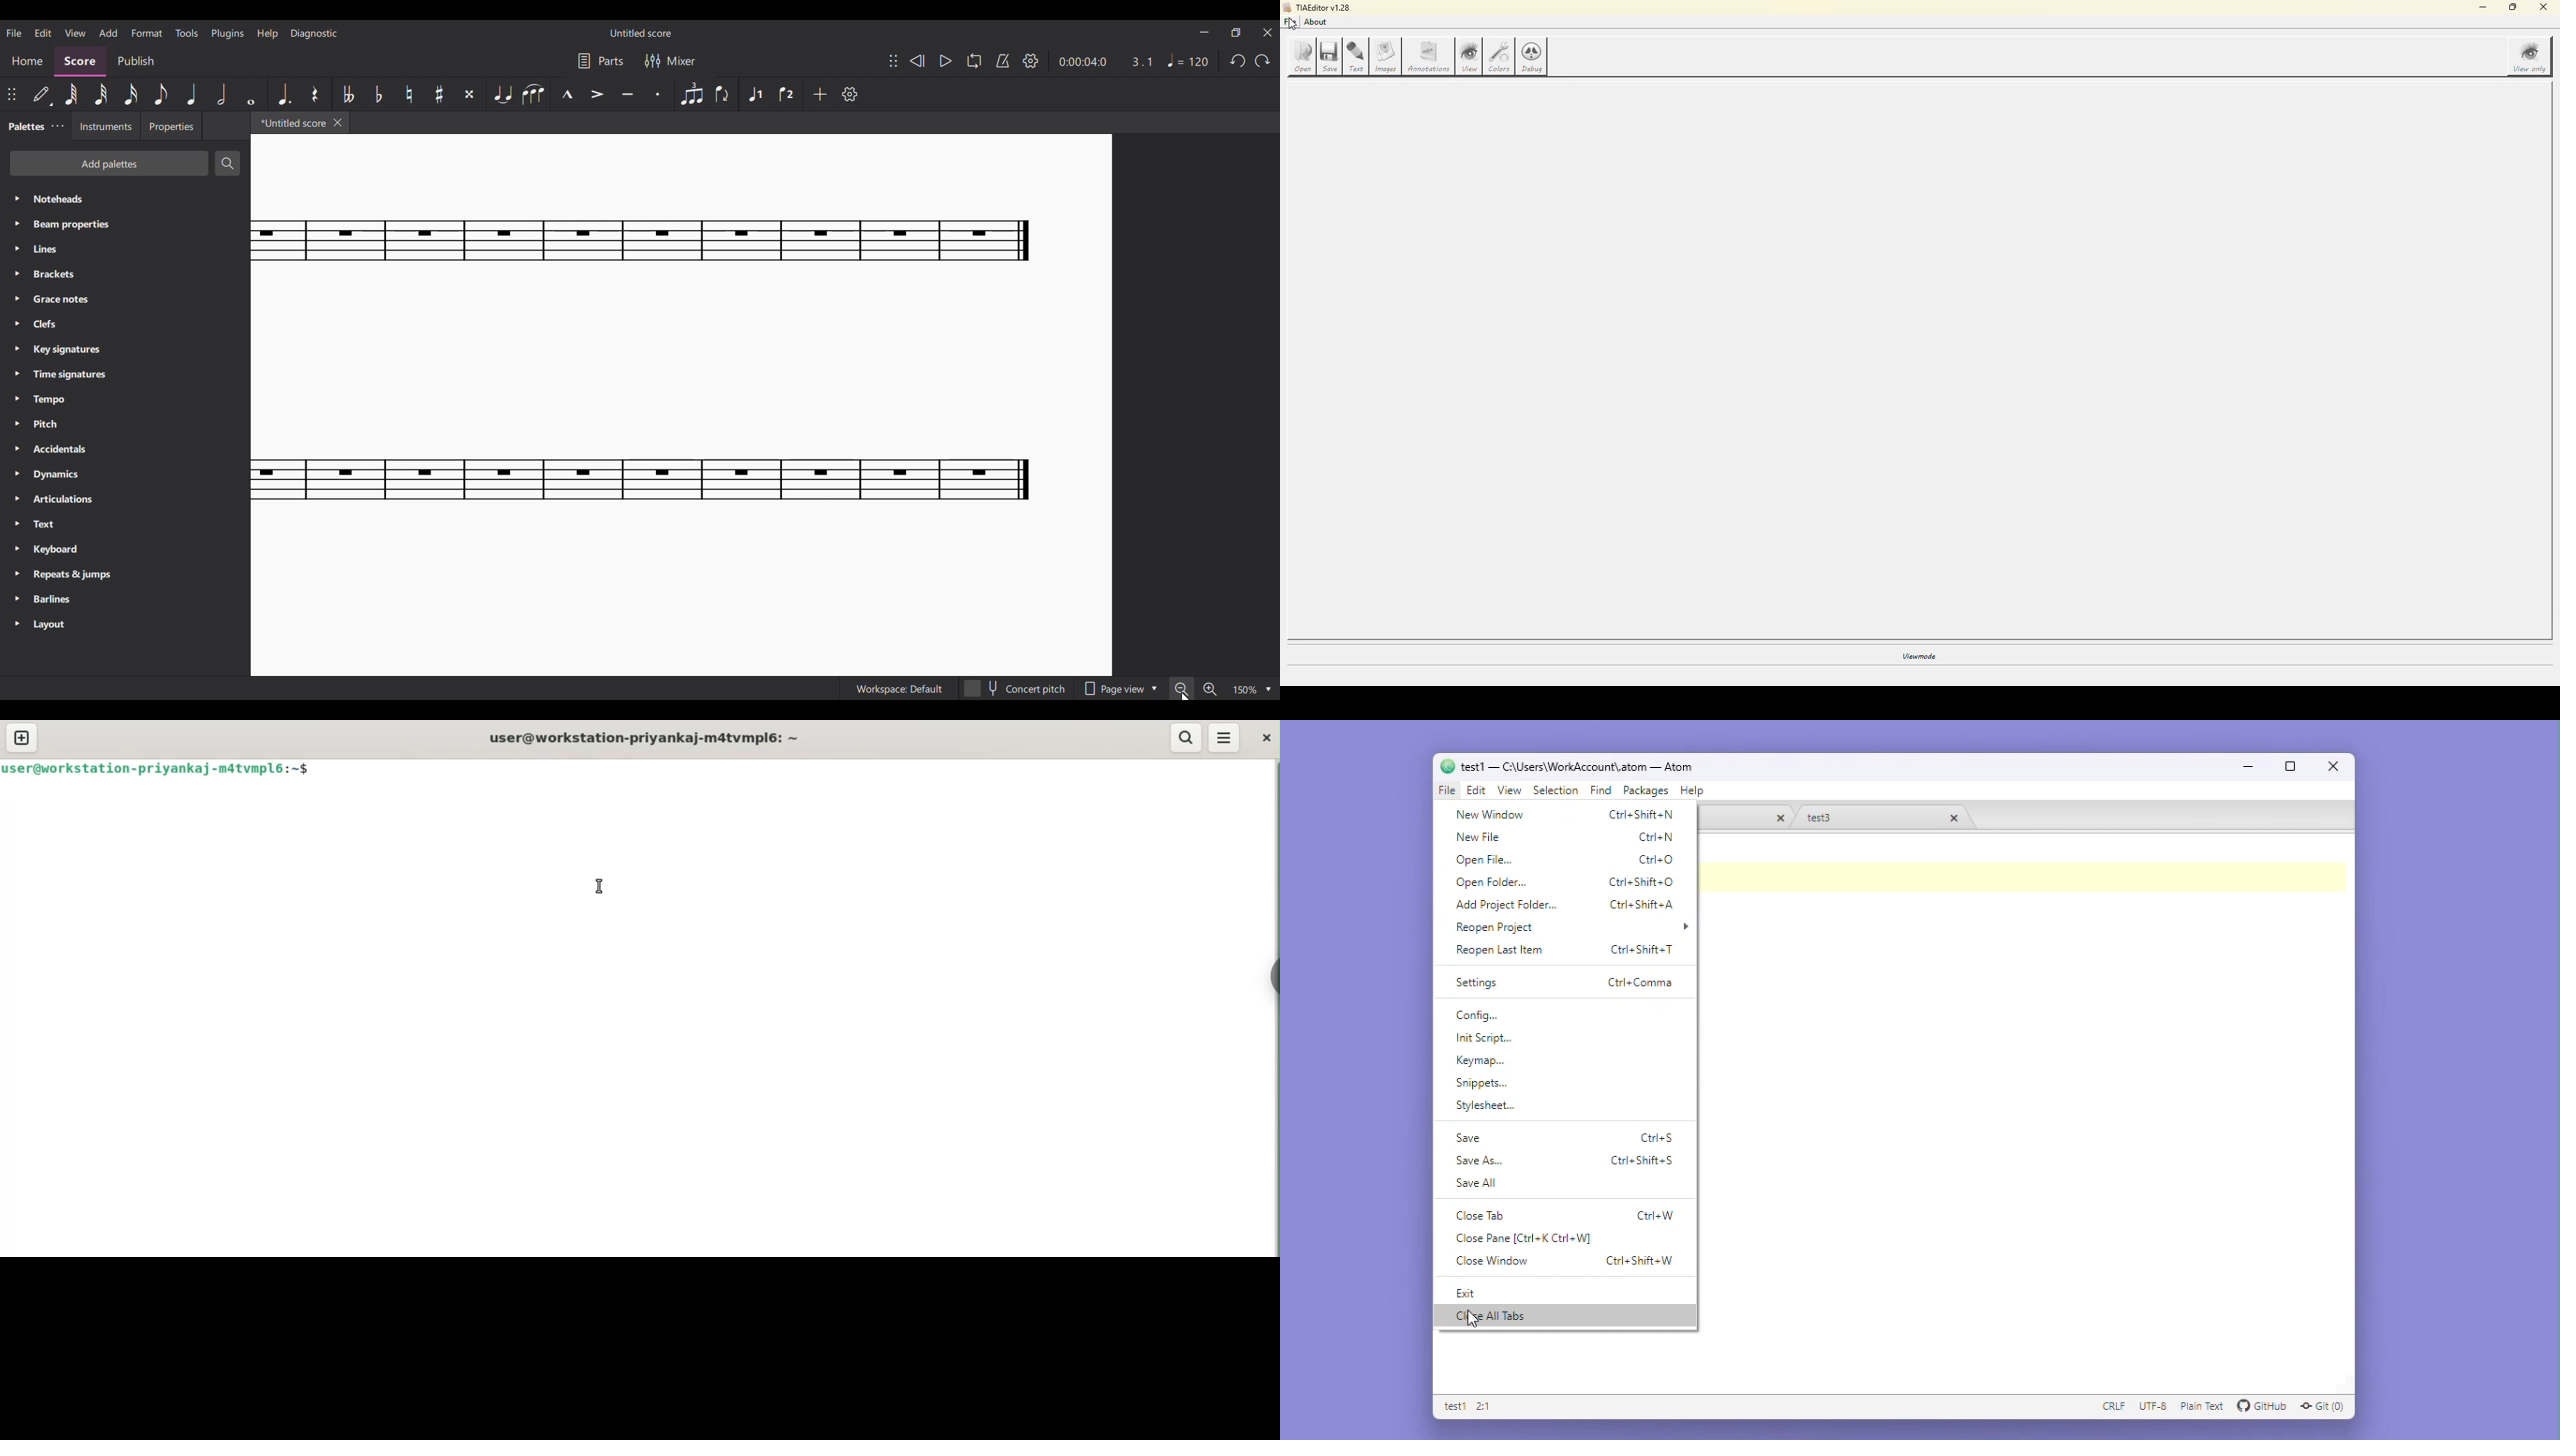 The height and width of the screenshot is (1456, 2576). What do you see at coordinates (1496, 1260) in the screenshot?
I see `close window` at bounding box center [1496, 1260].